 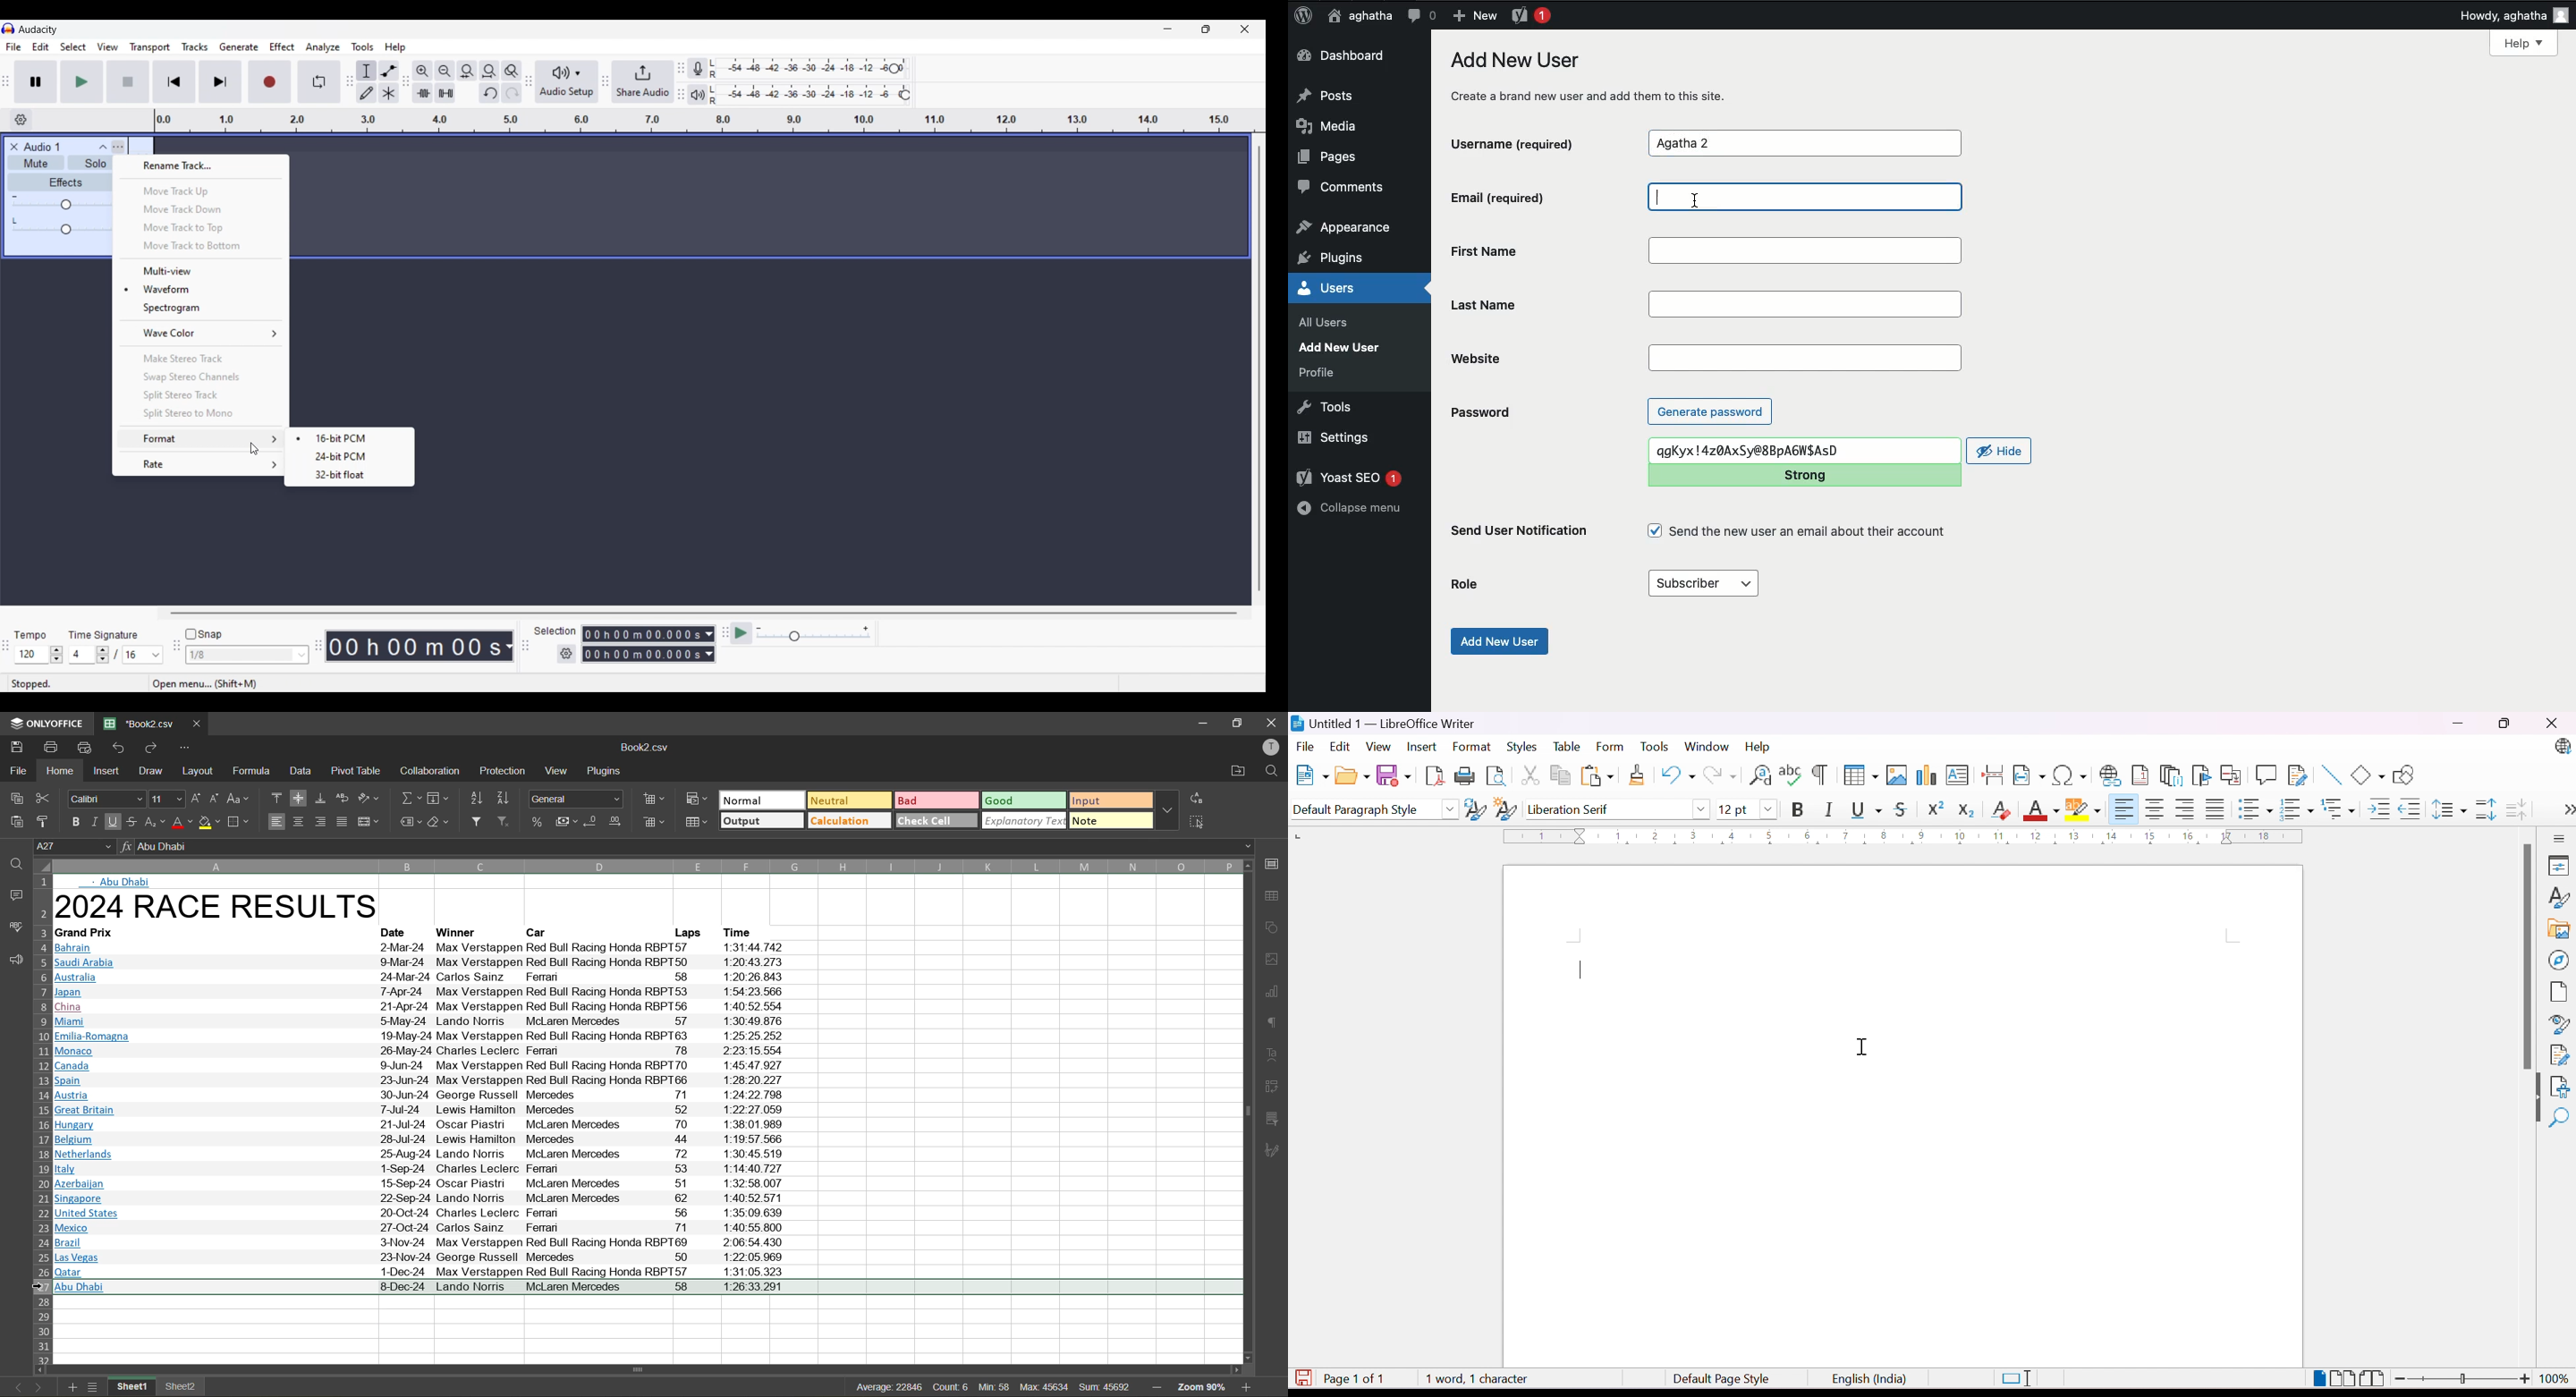 I want to click on New, so click(x=1474, y=14).